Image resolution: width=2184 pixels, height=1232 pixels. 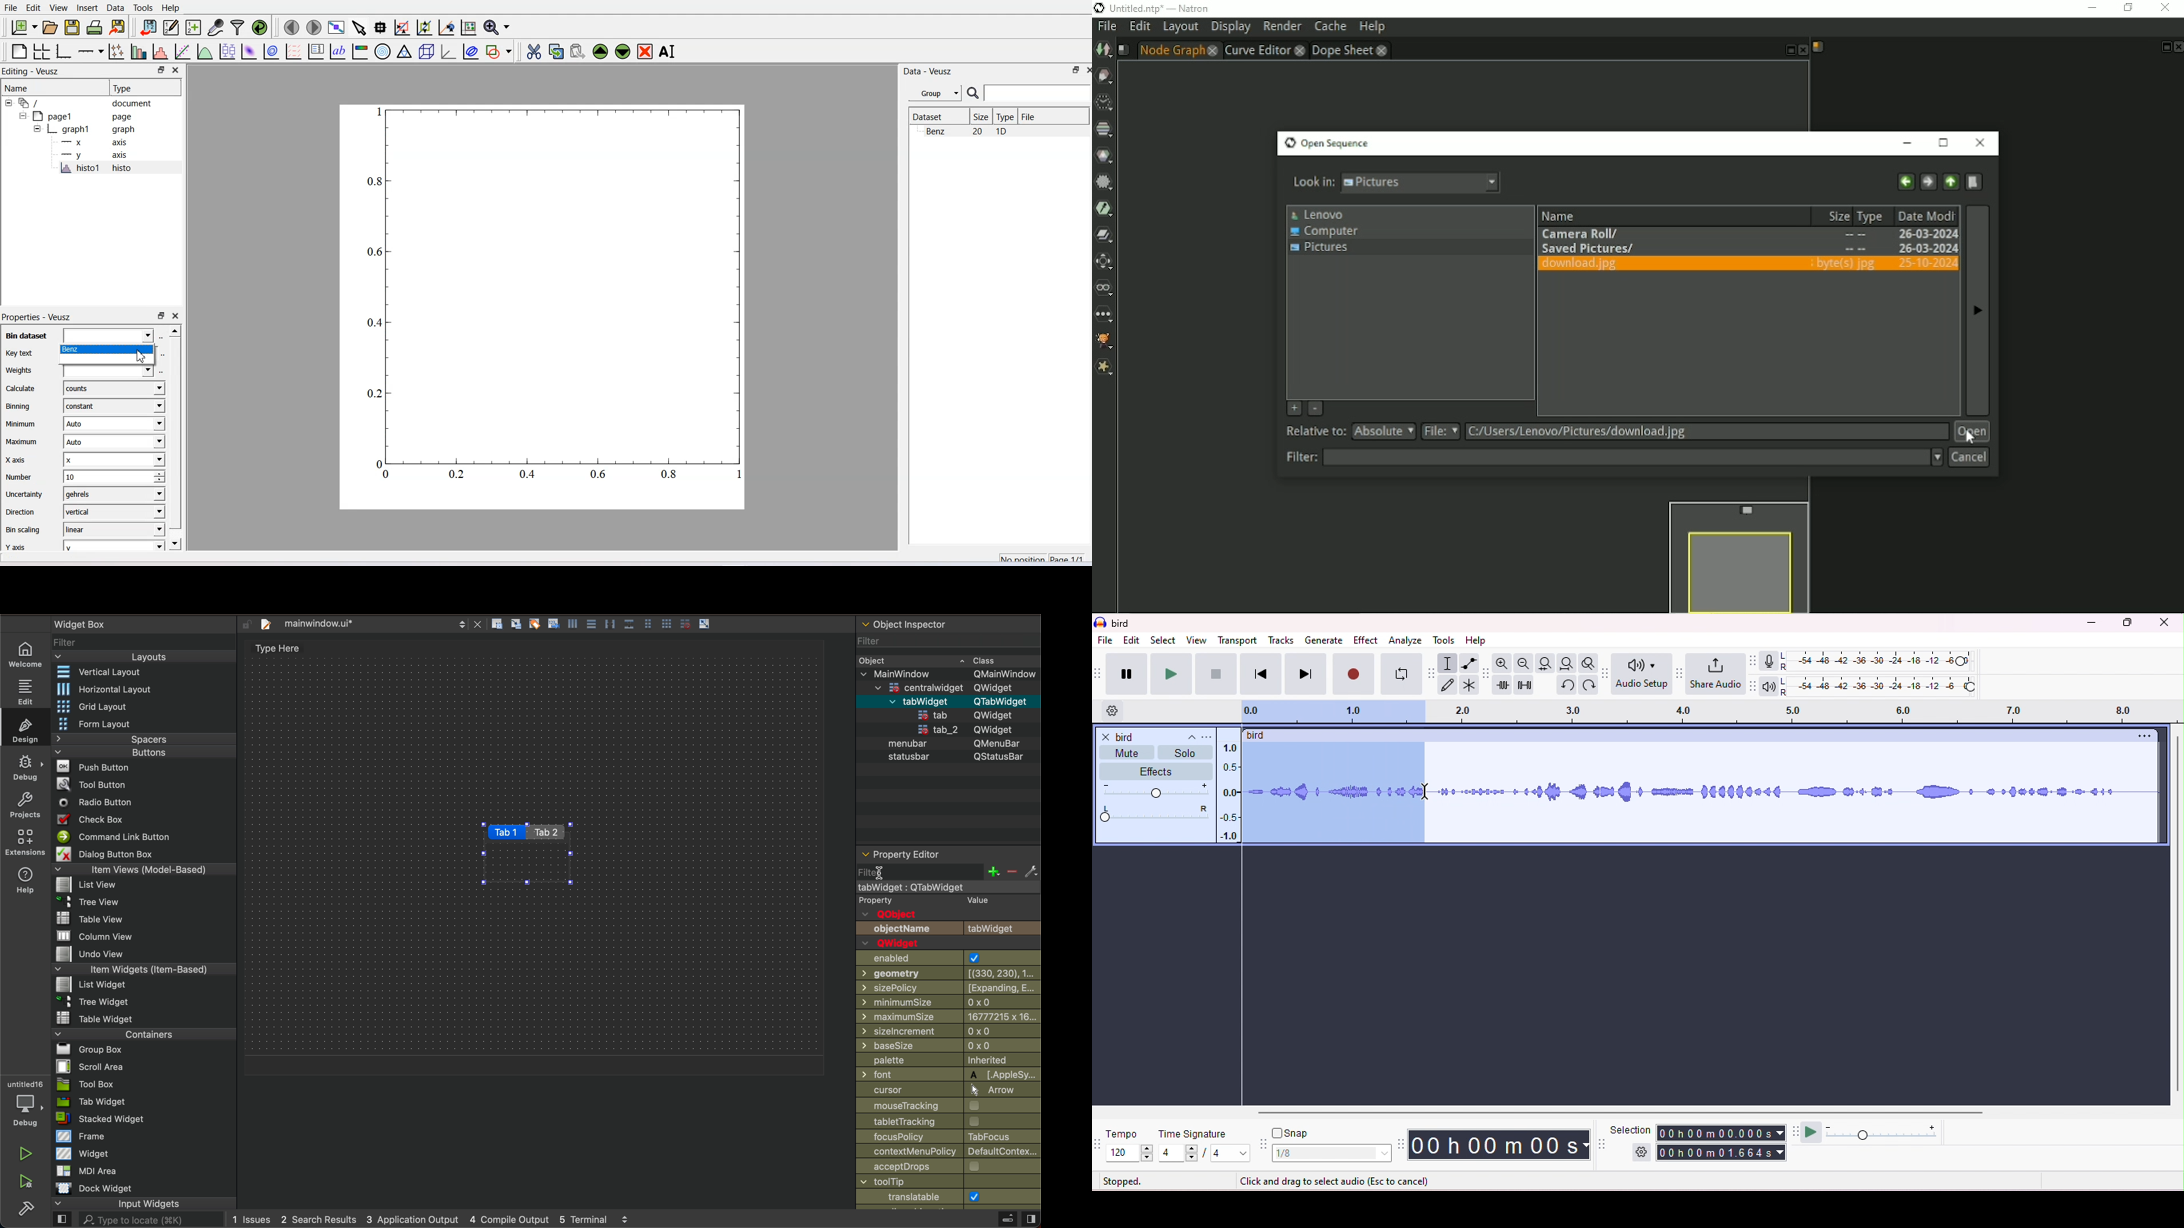 What do you see at coordinates (947, 1121) in the screenshot?
I see `tracking` at bounding box center [947, 1121].